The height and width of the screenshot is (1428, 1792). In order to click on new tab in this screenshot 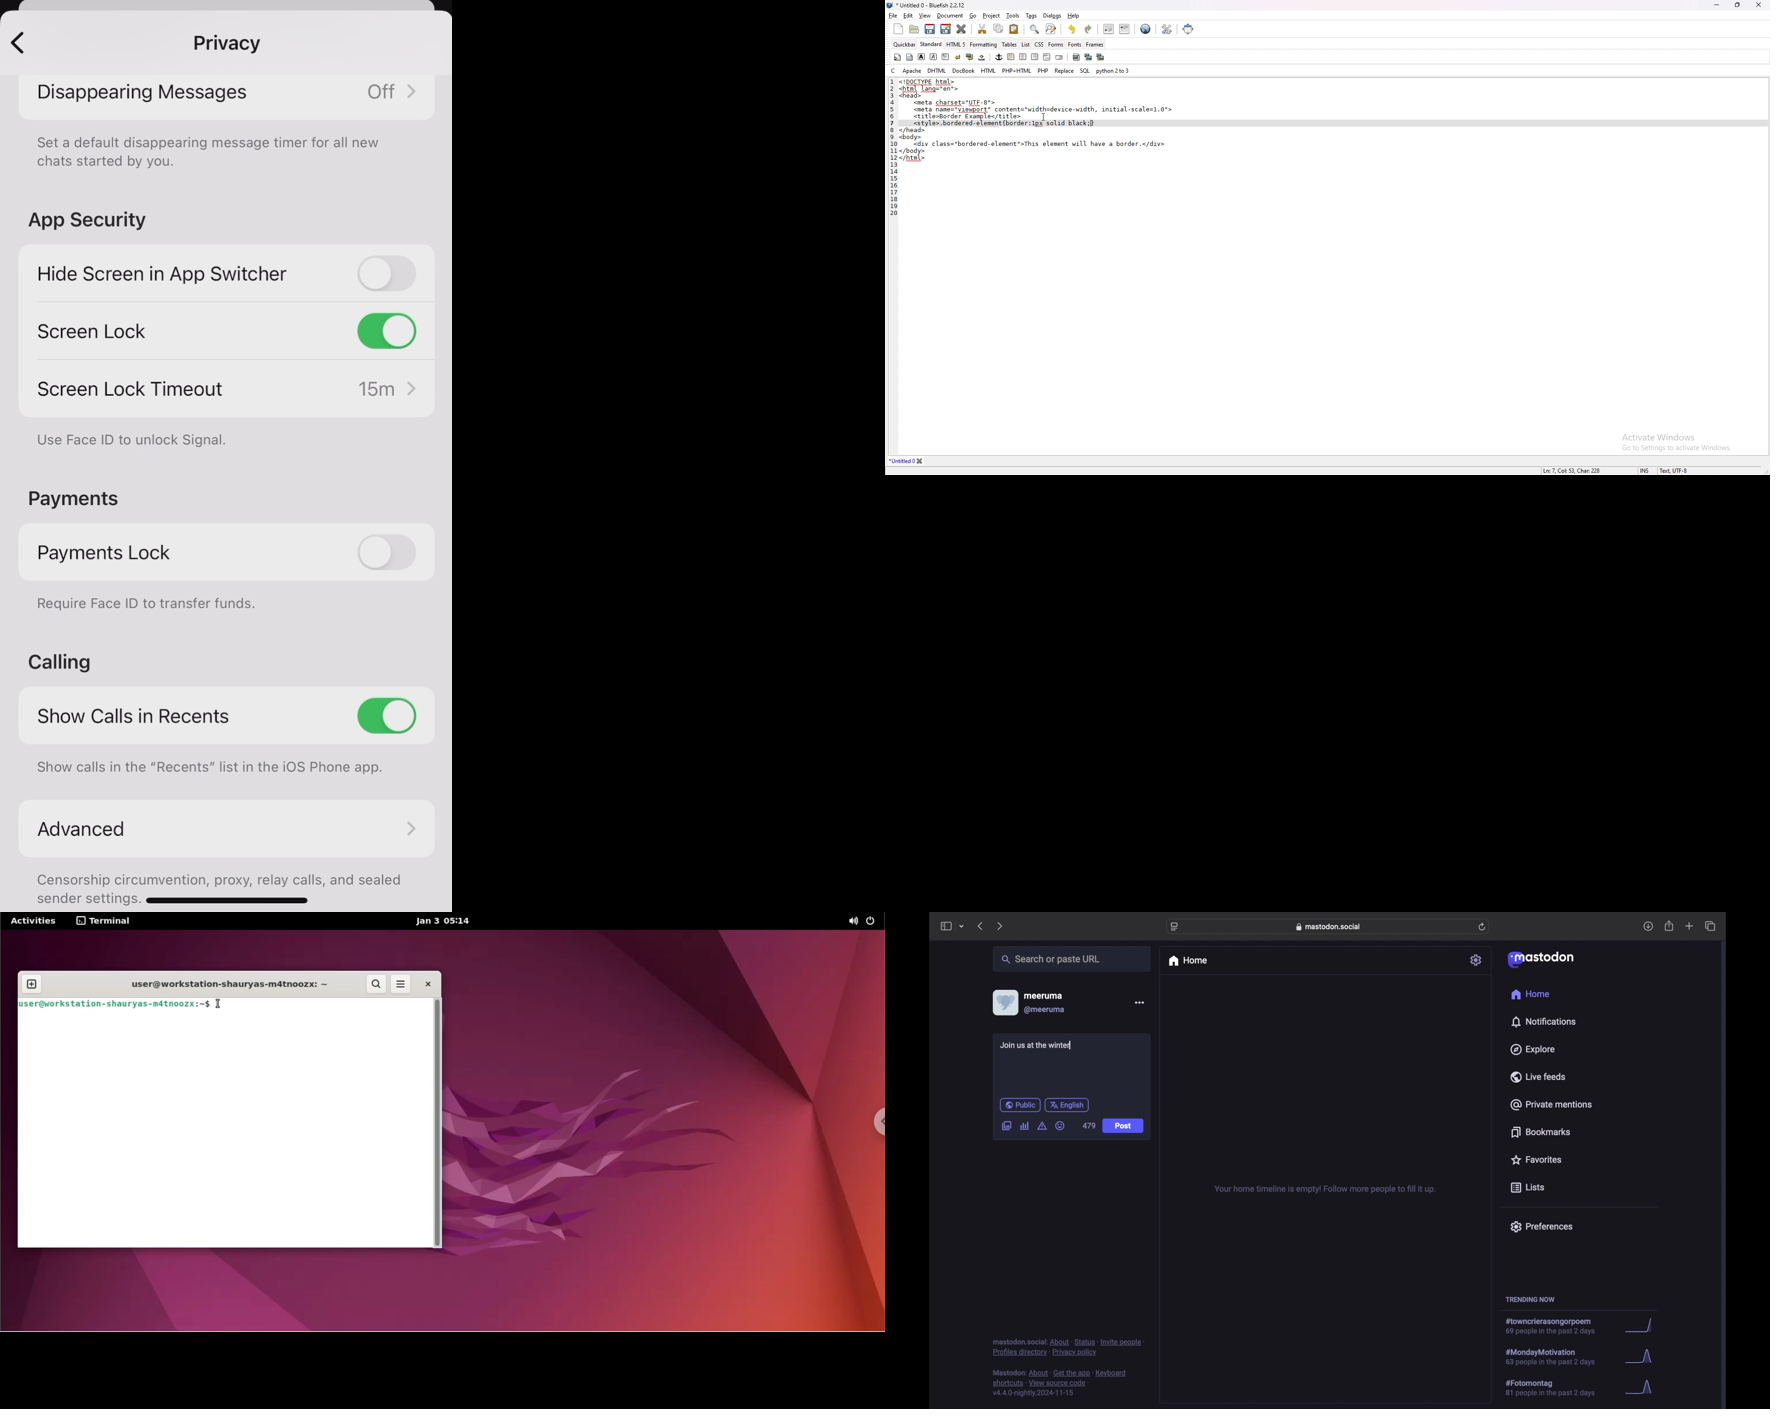, I will do `click(1689, 926)`.